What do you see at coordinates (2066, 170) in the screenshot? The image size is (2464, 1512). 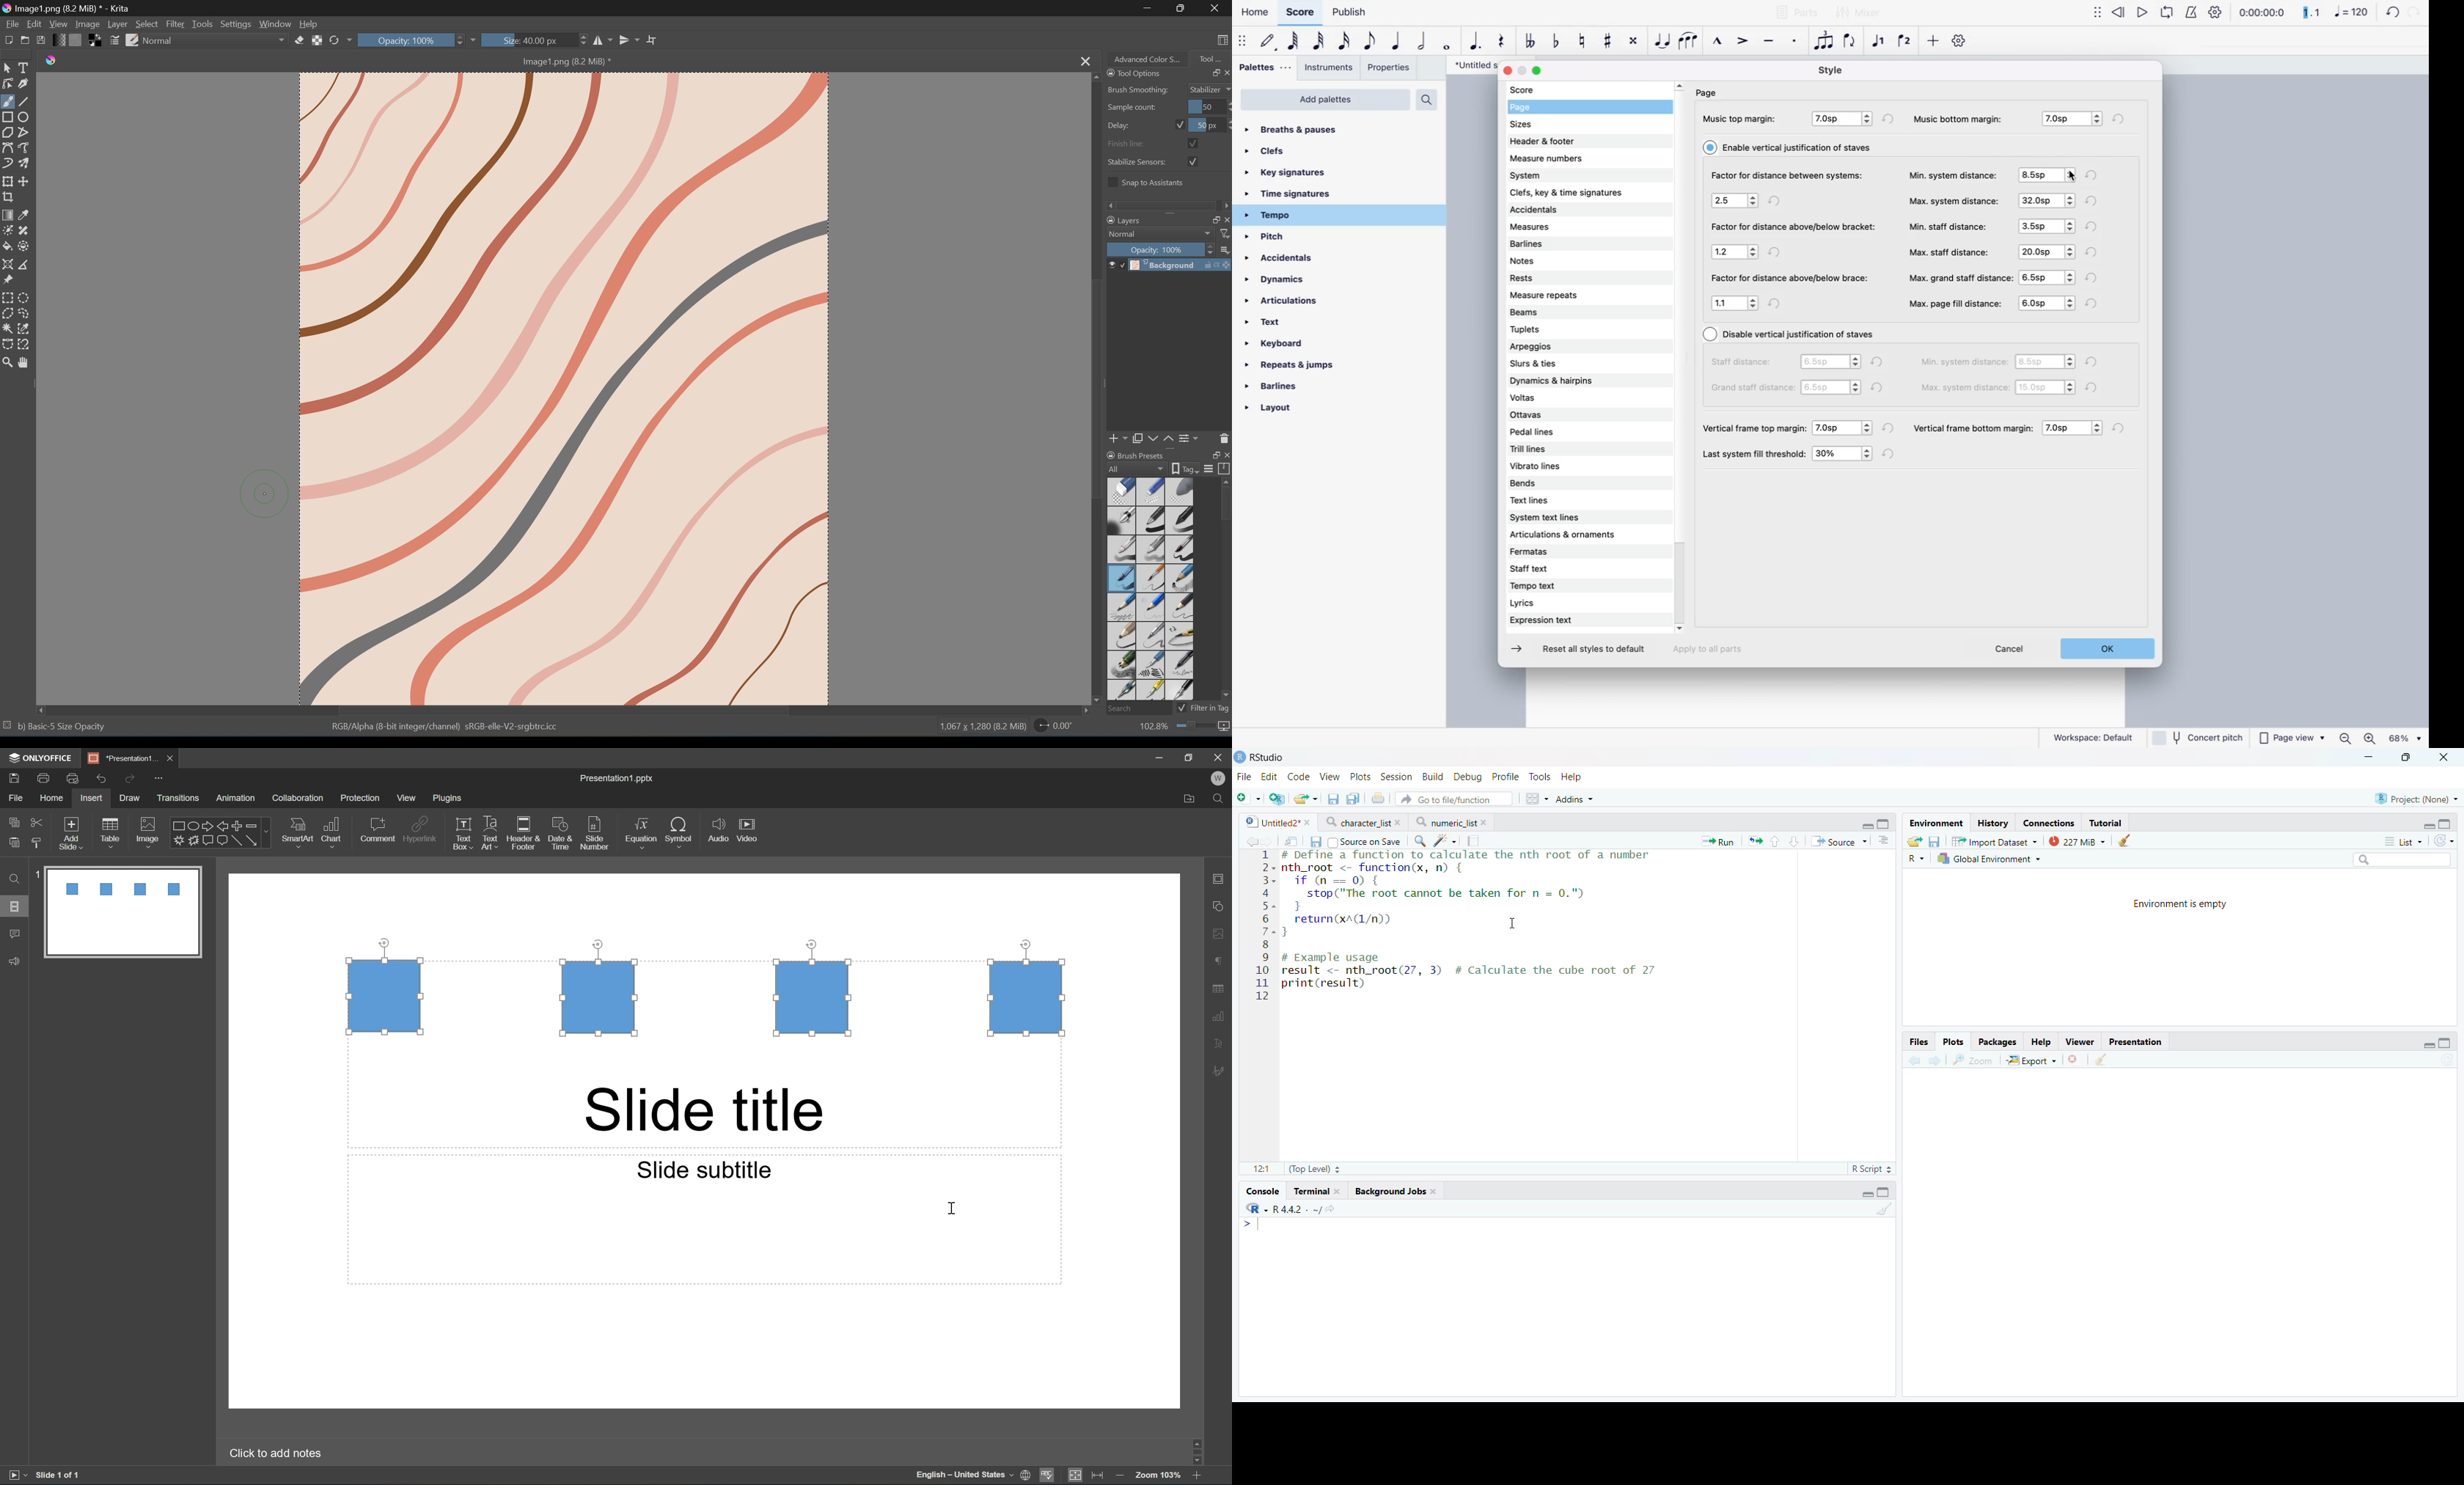 I see `cursor` at bounding box center [2066, 170].